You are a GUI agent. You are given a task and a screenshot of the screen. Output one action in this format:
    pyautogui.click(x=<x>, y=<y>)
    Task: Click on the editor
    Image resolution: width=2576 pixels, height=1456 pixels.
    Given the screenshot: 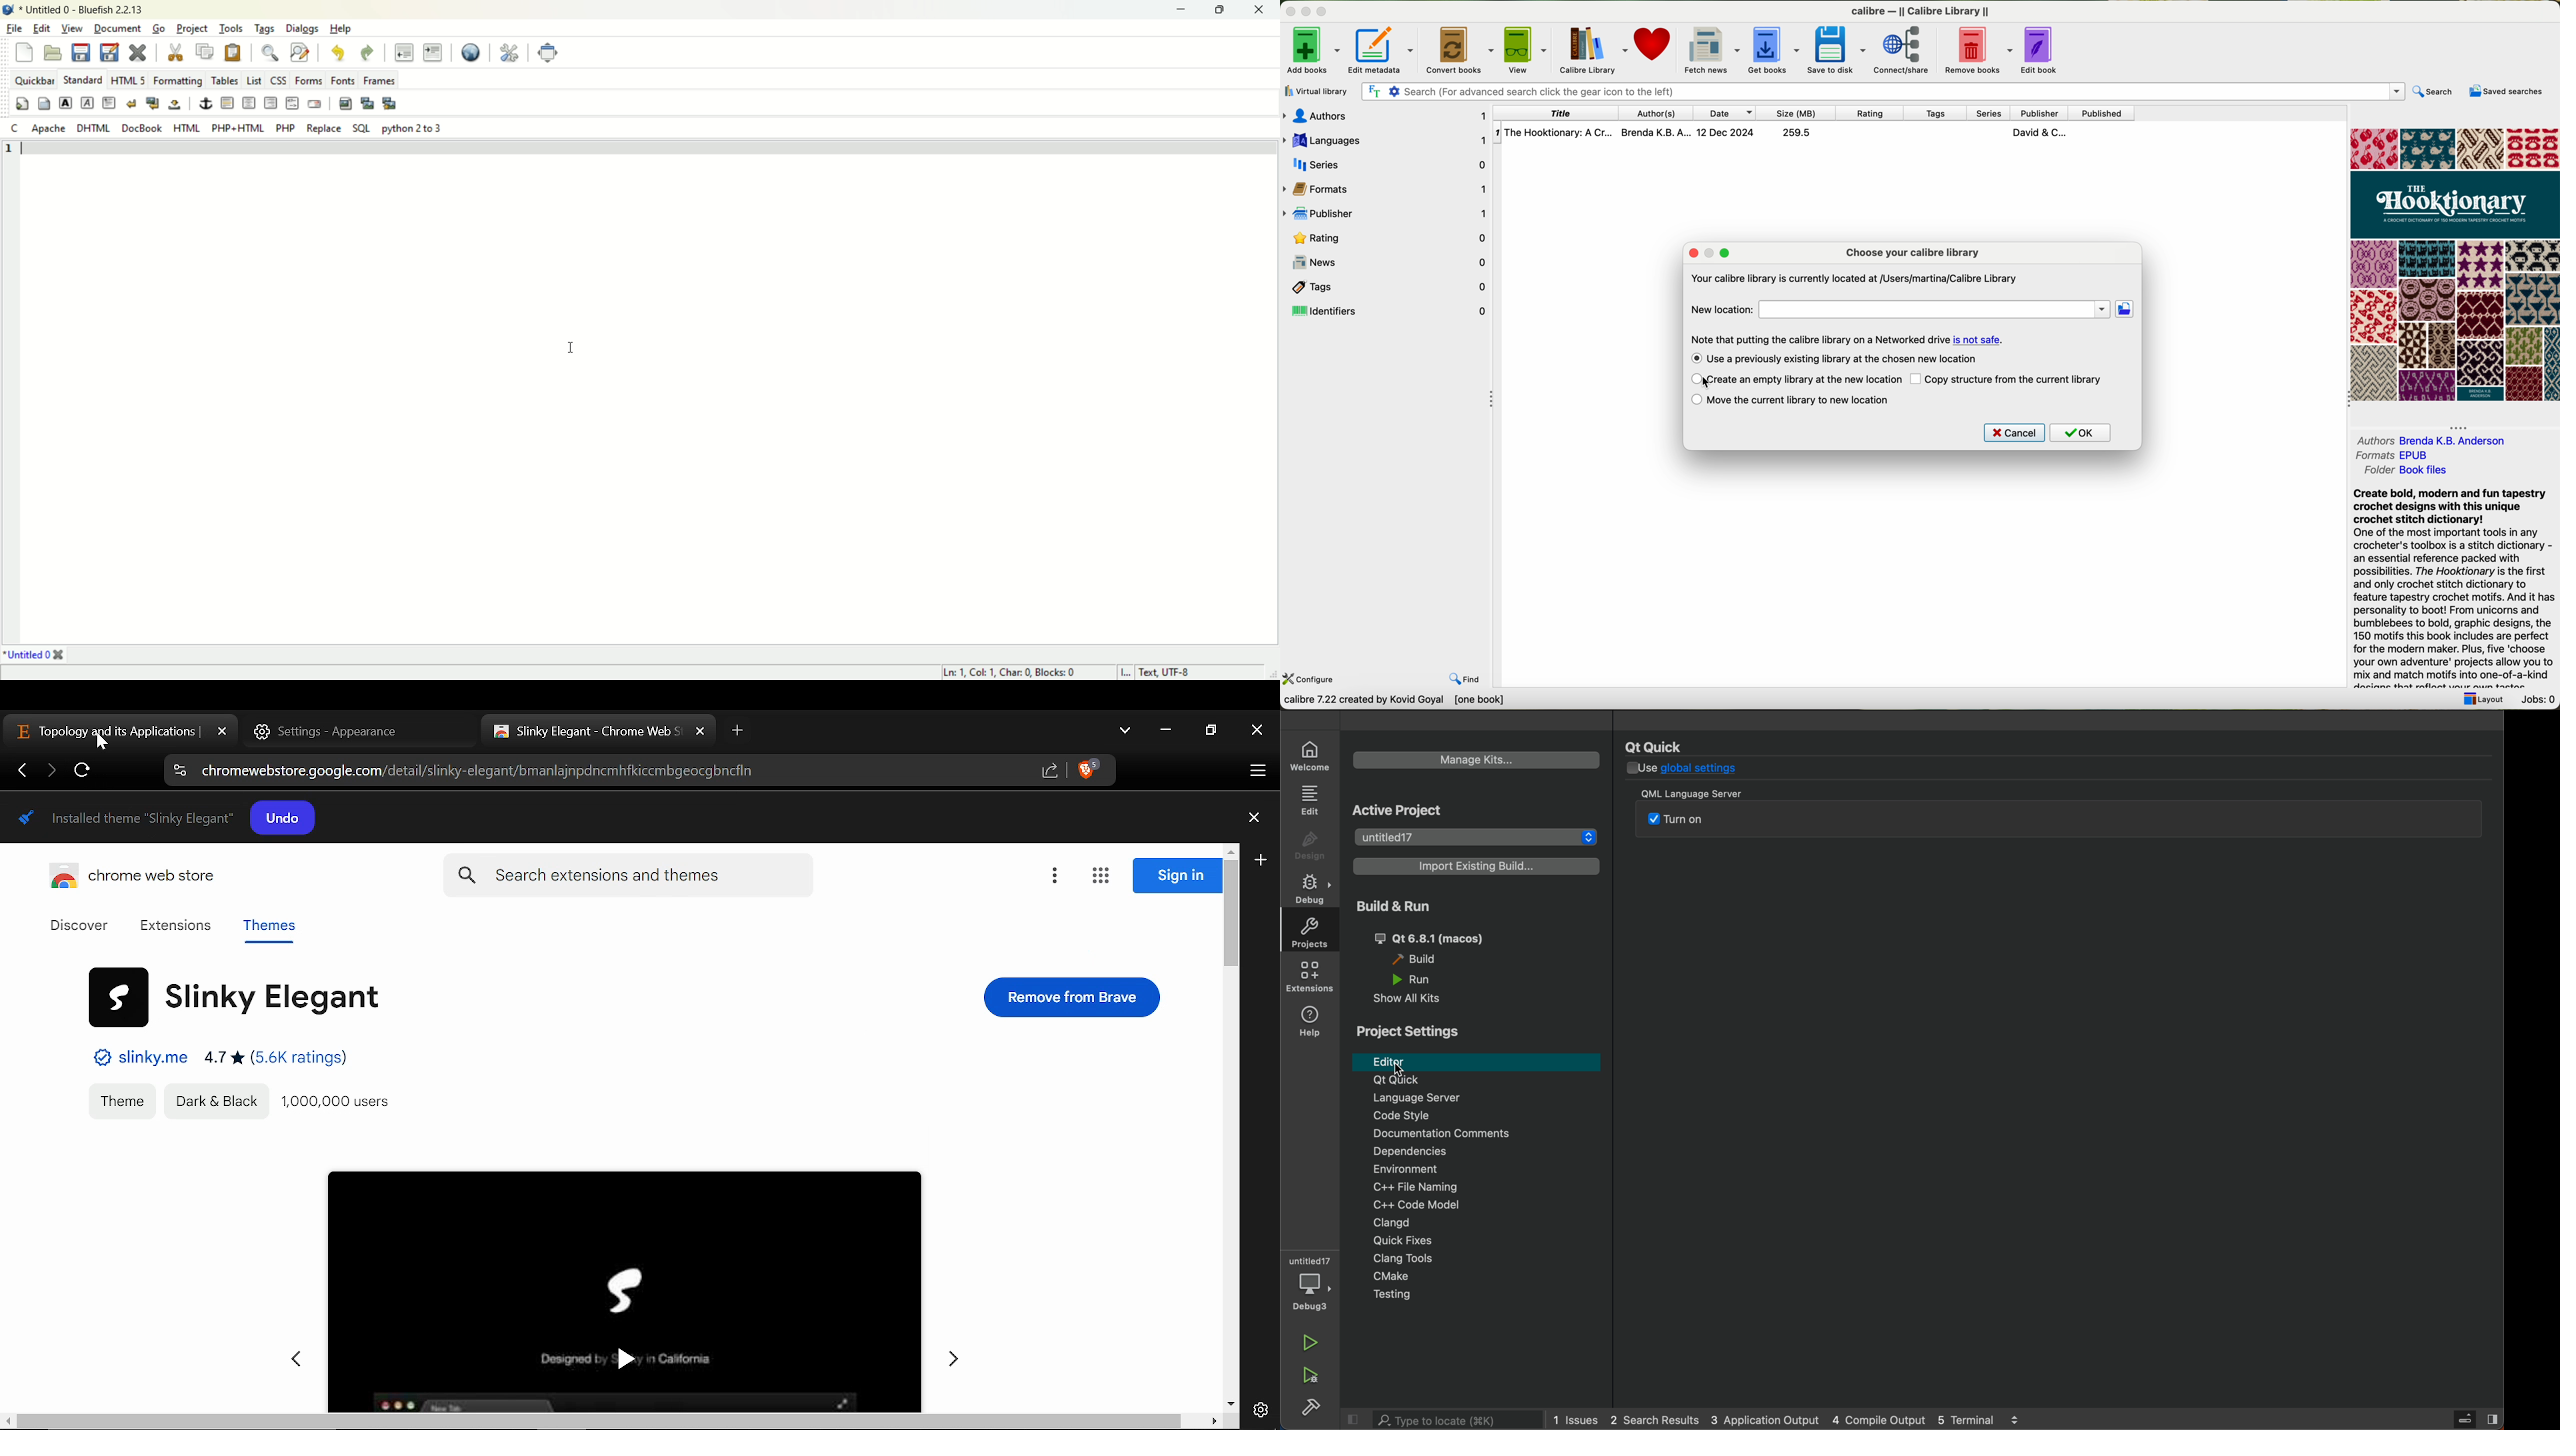 What is the action you would take?
    pyautogui.click(x=651, y=392)
    